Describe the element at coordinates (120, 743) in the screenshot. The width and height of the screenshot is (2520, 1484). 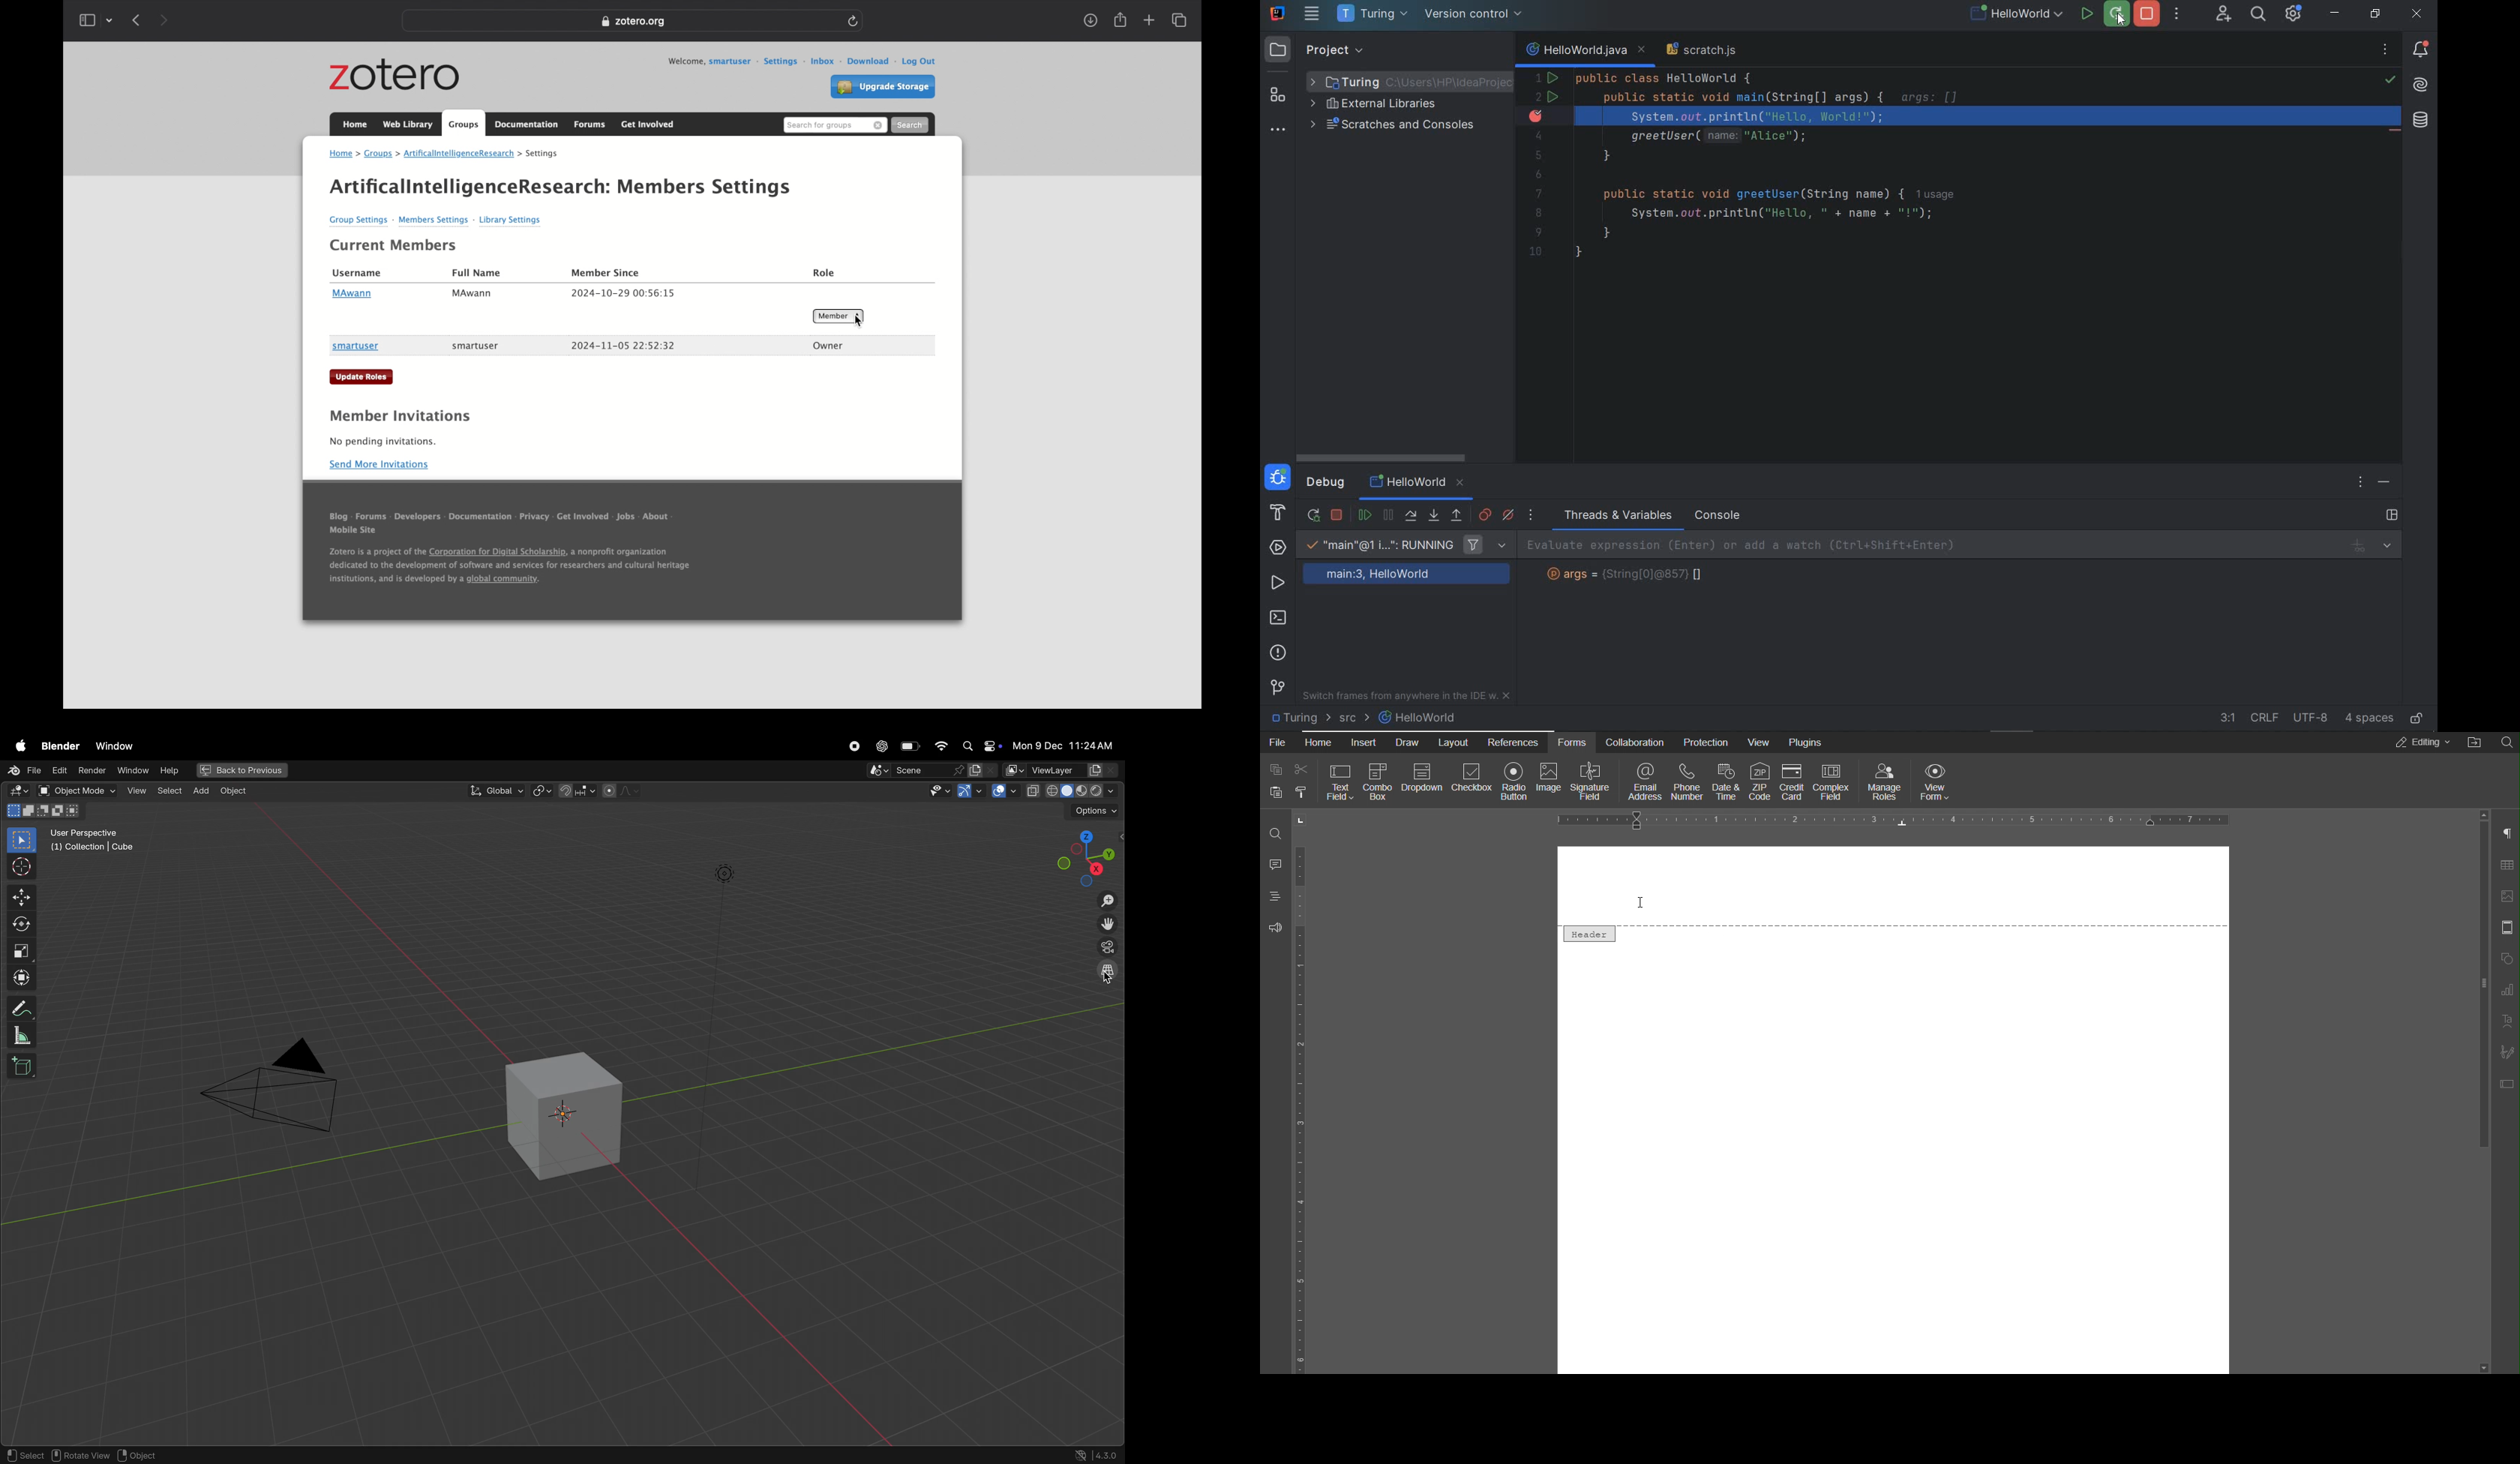
I see `Window` at that location.